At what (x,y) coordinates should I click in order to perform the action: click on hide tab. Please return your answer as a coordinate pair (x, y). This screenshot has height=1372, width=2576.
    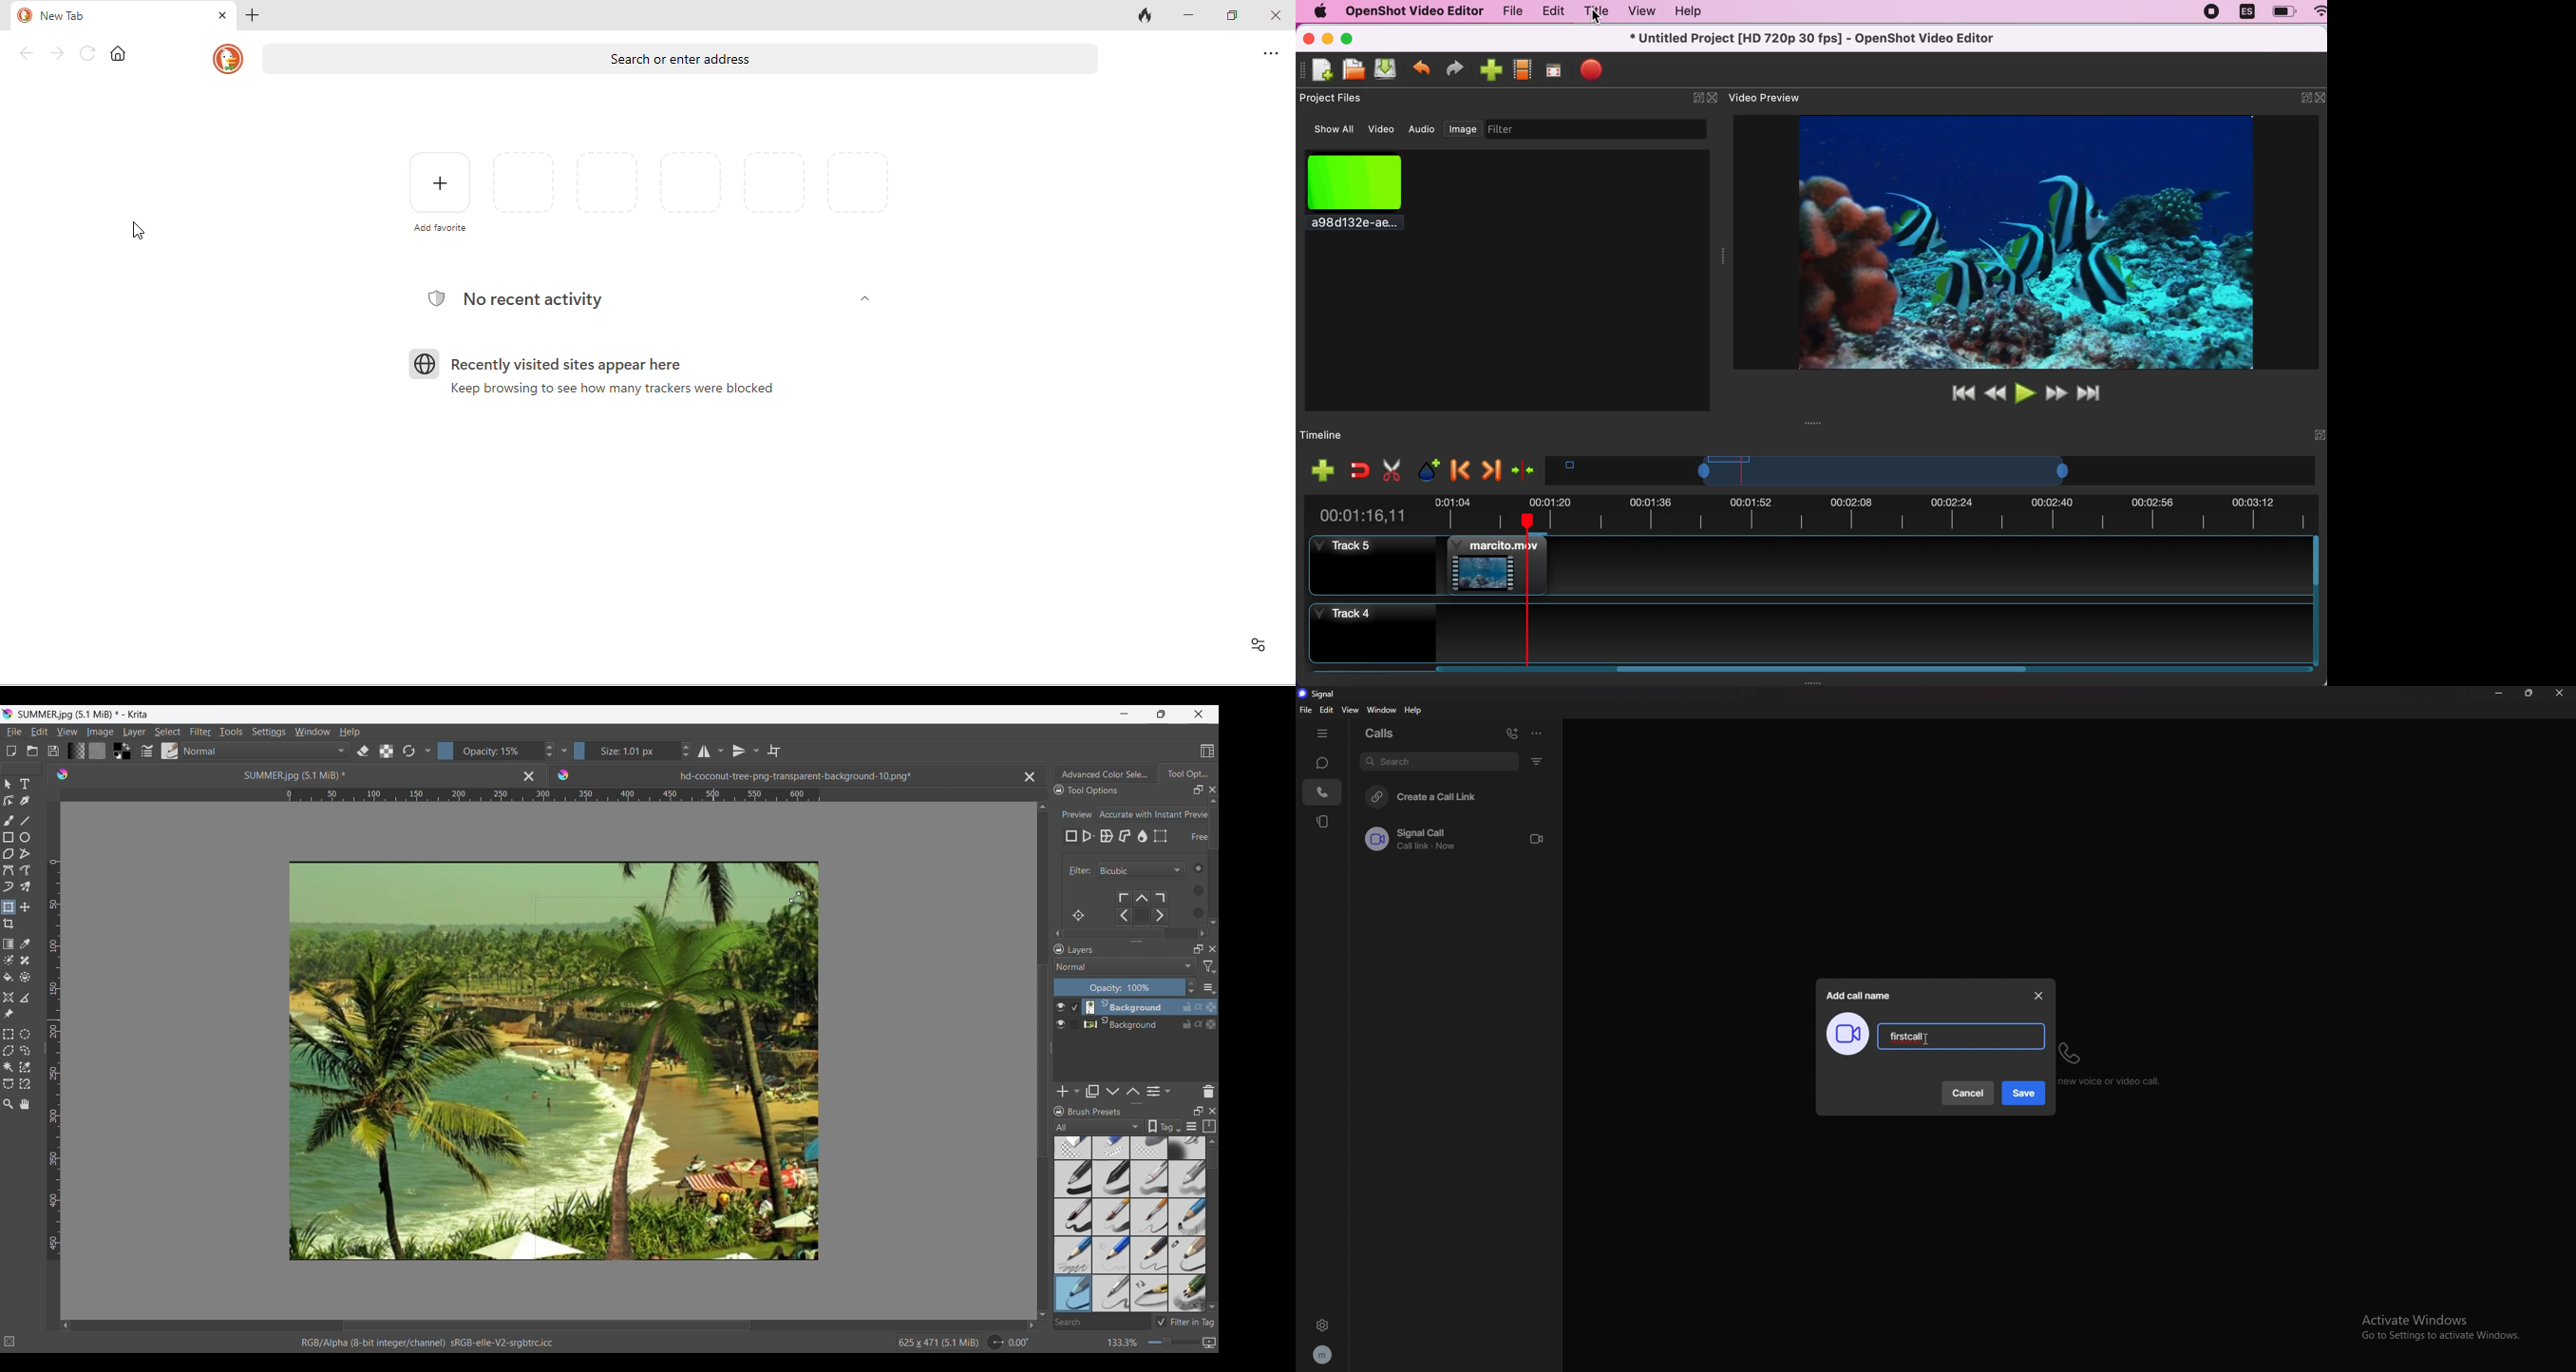
    Looking at the image, I should click on (1322, 734).